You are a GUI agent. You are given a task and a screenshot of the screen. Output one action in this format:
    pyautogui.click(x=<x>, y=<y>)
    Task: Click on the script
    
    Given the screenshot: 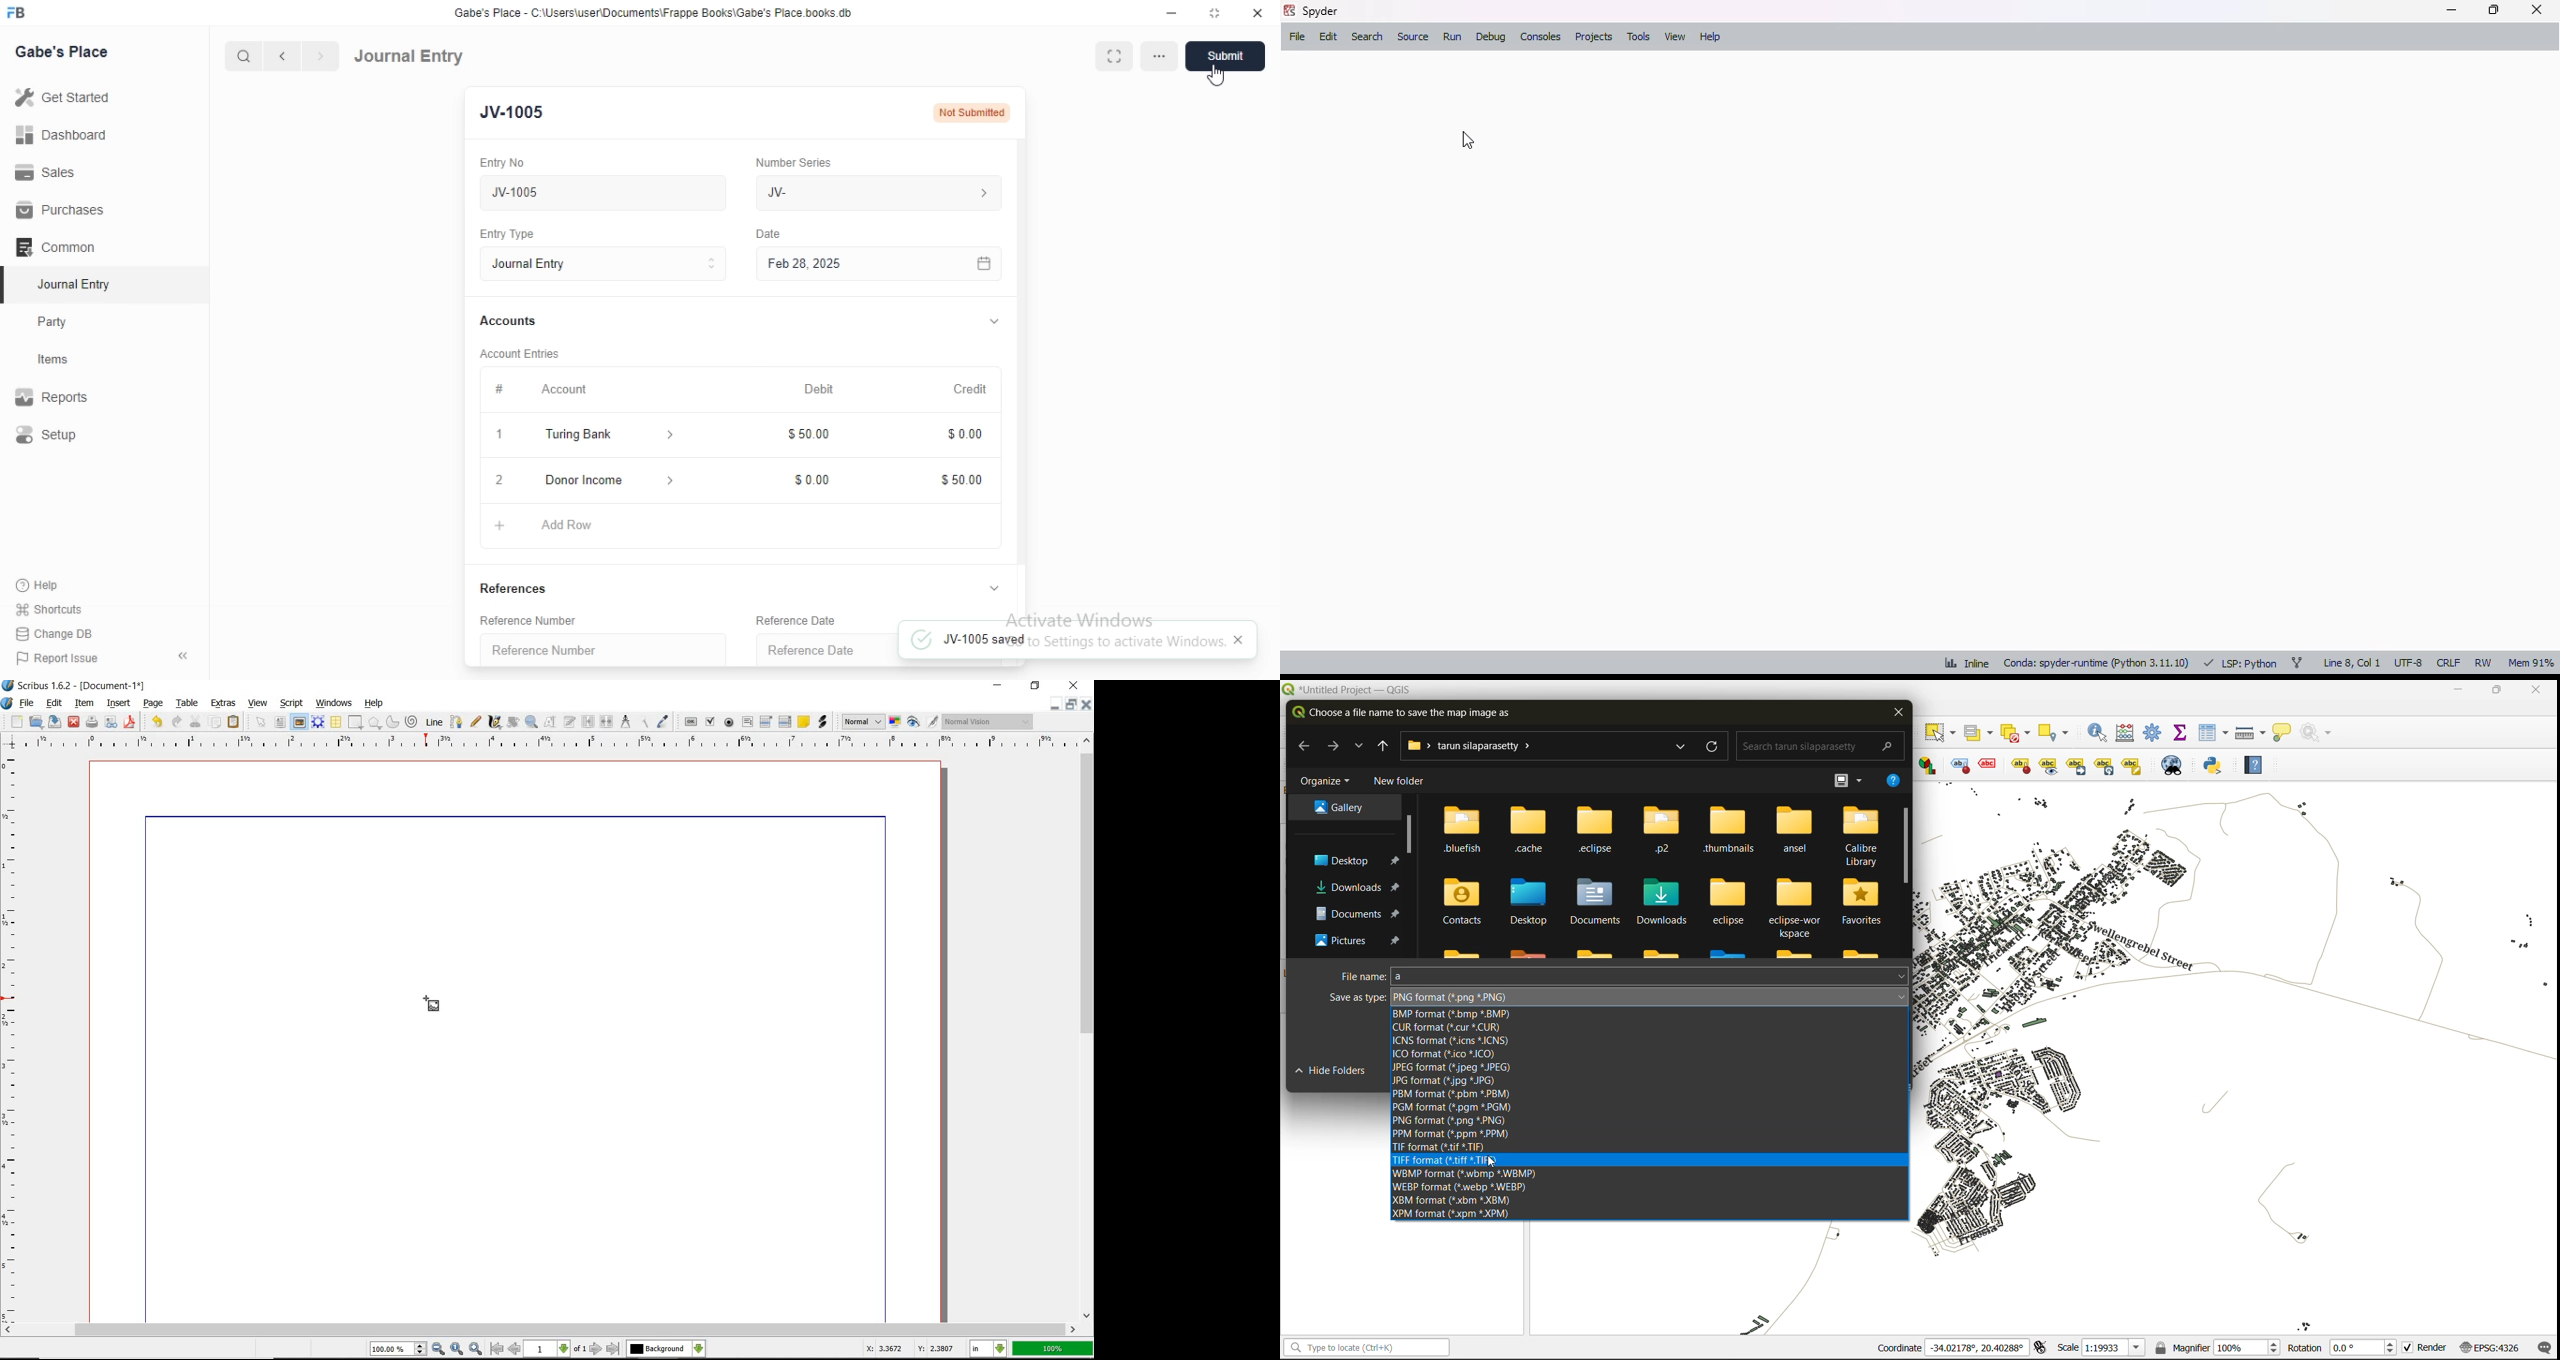 What is the action you would take?
    pyautogui.click(x=292, y=703)
    